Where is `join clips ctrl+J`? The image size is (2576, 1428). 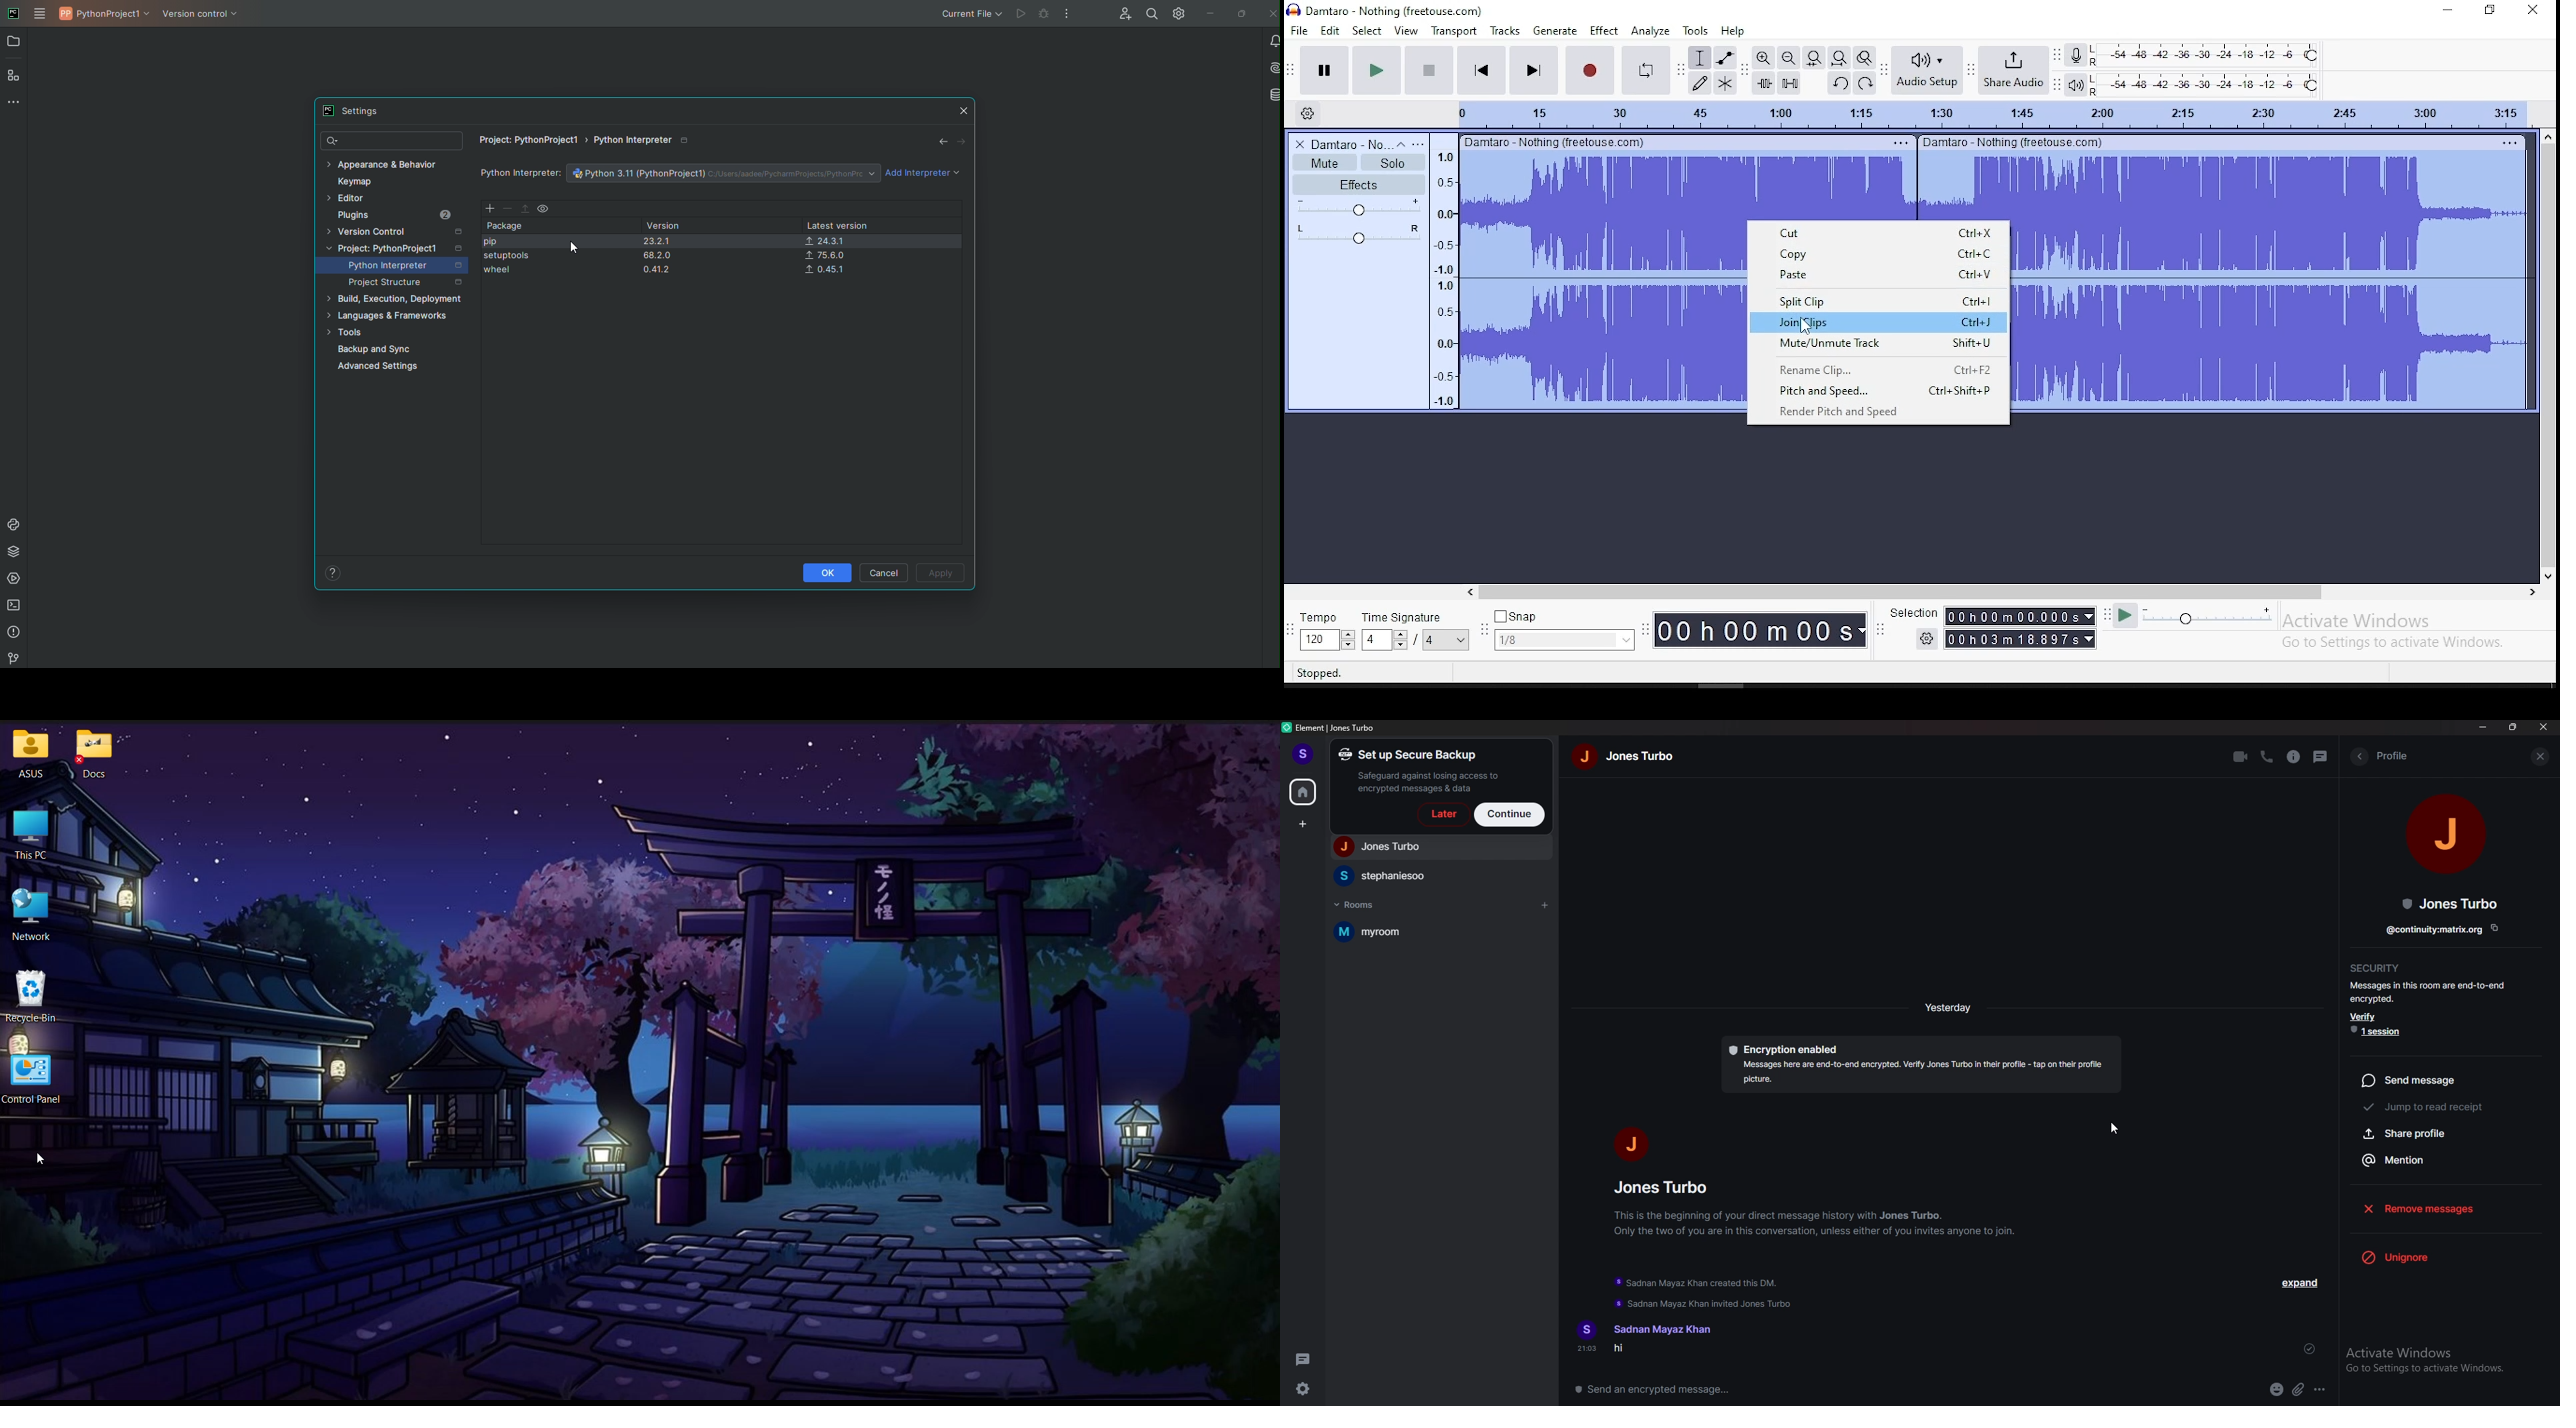
join clips ctrl+J is located at coordinates (1878, 322).